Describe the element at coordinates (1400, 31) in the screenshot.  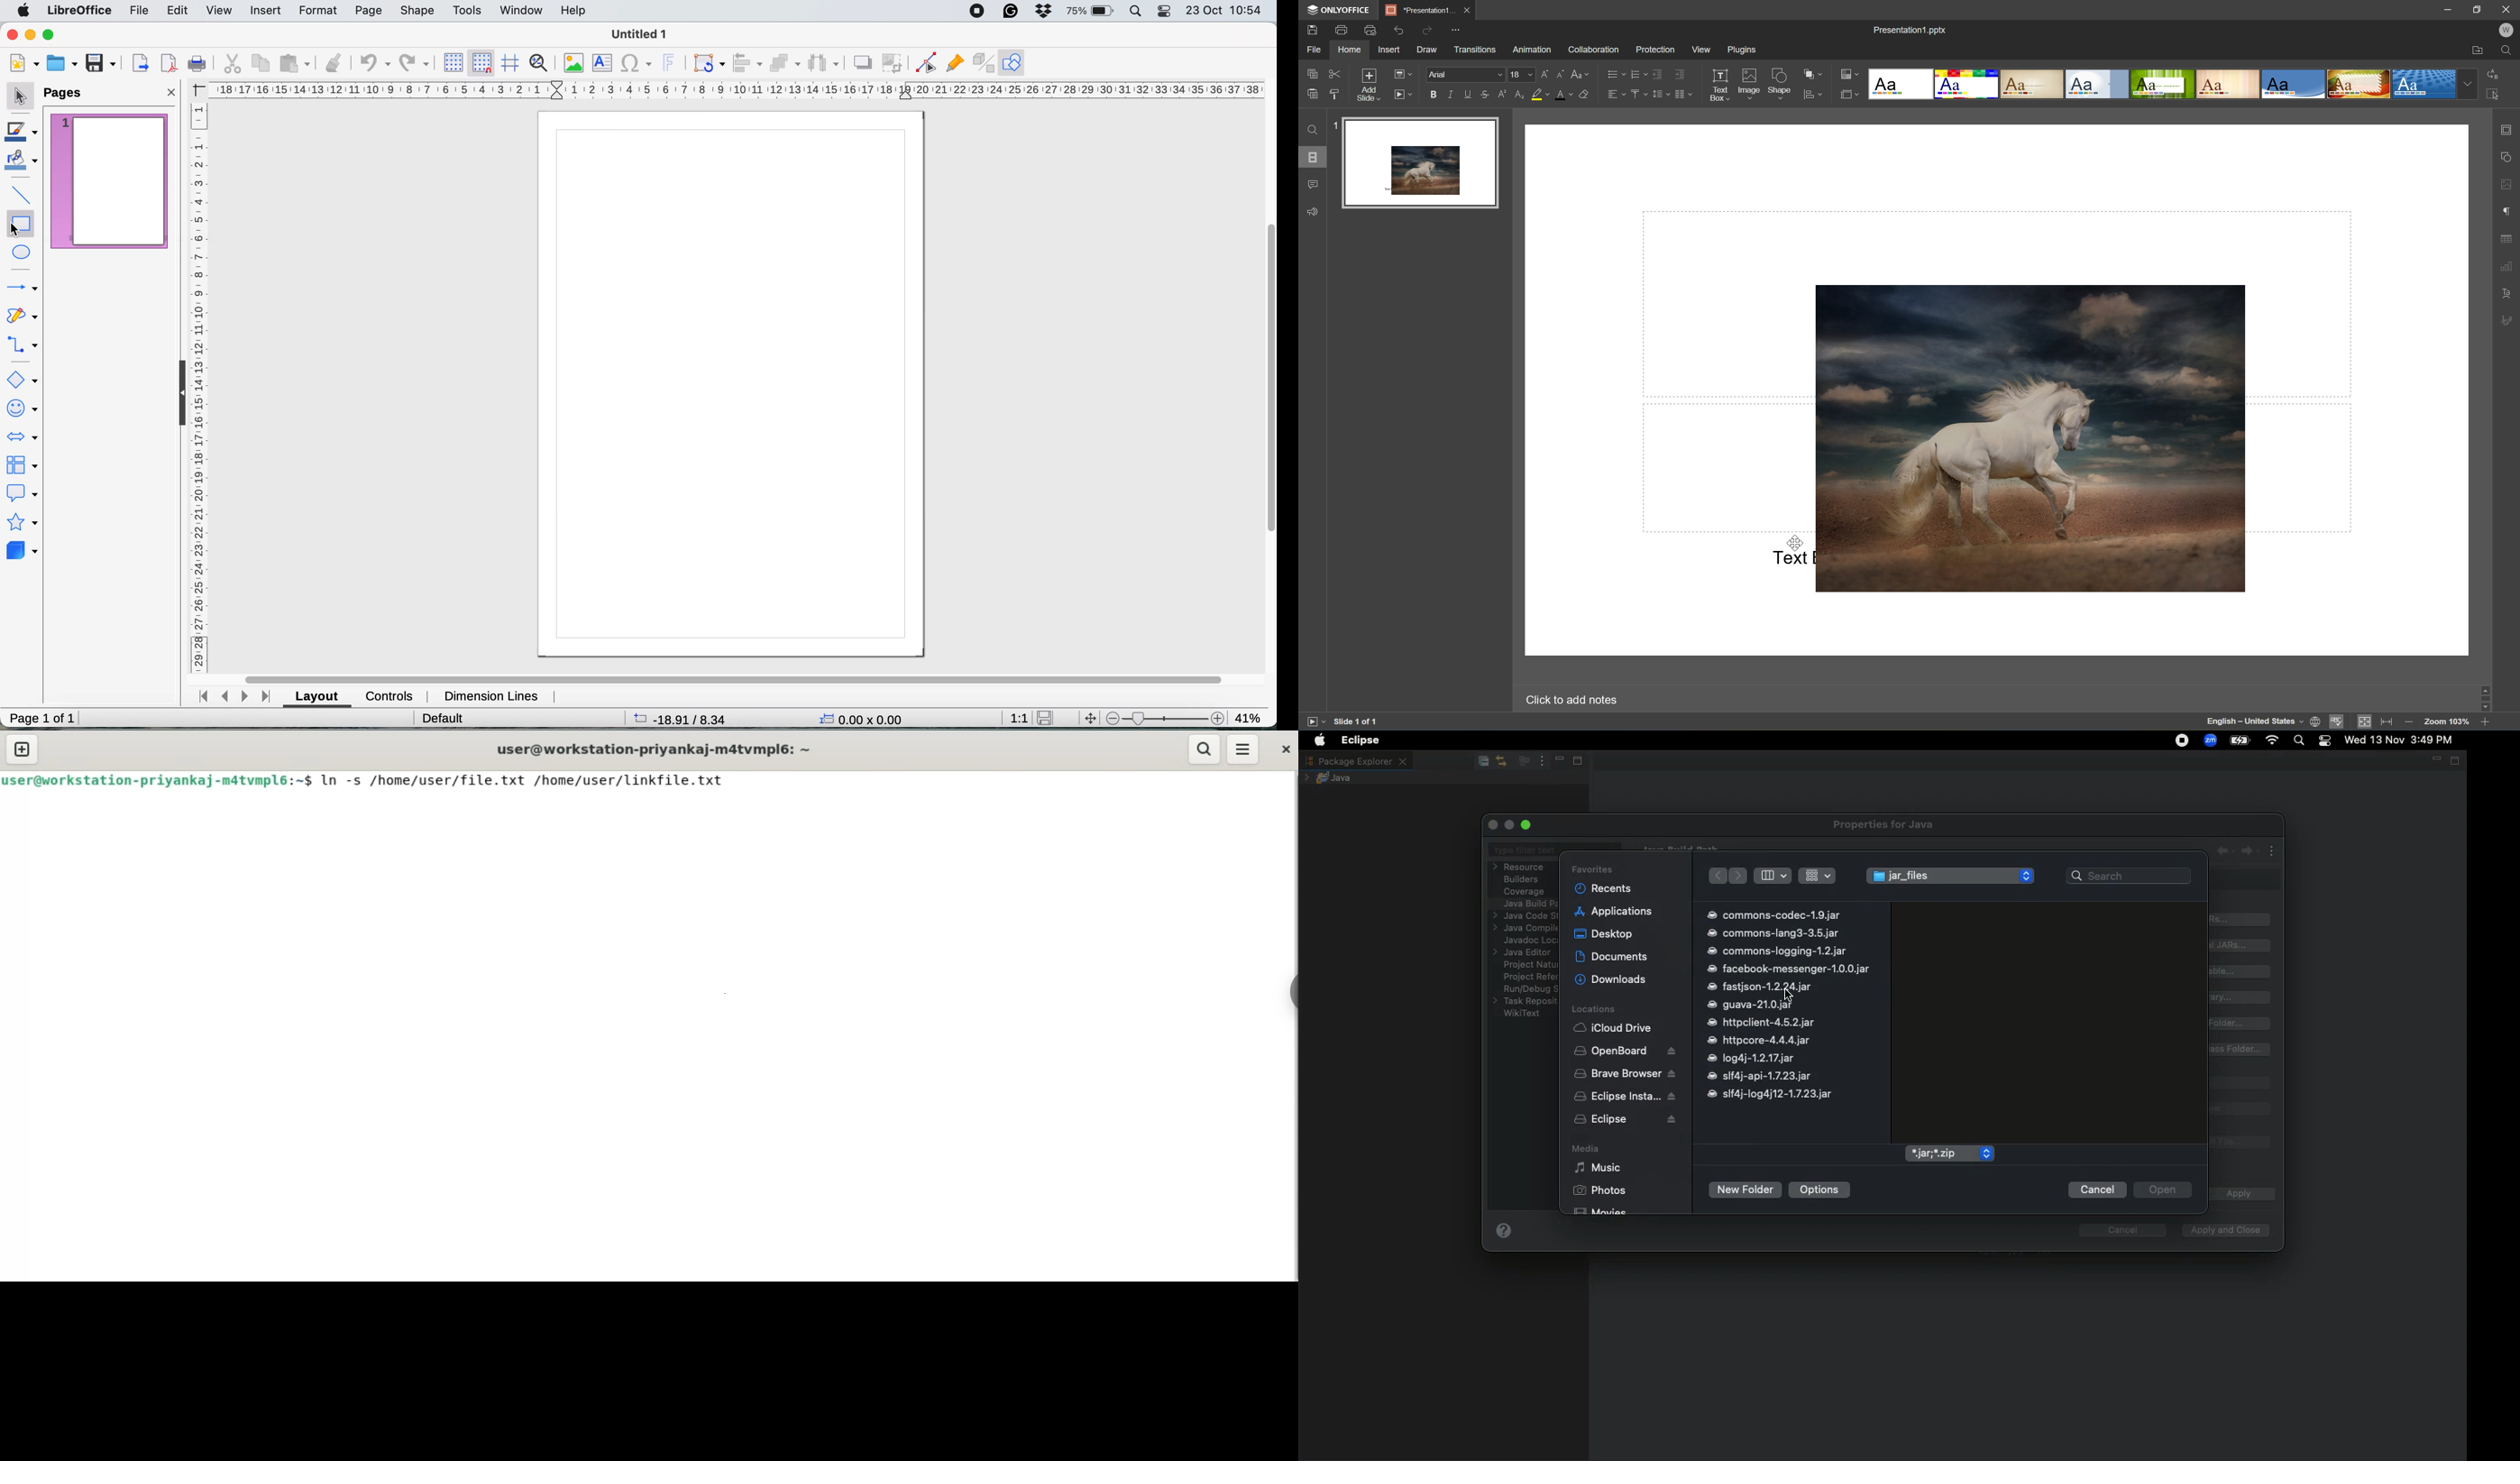
I see `Undo` at that location.